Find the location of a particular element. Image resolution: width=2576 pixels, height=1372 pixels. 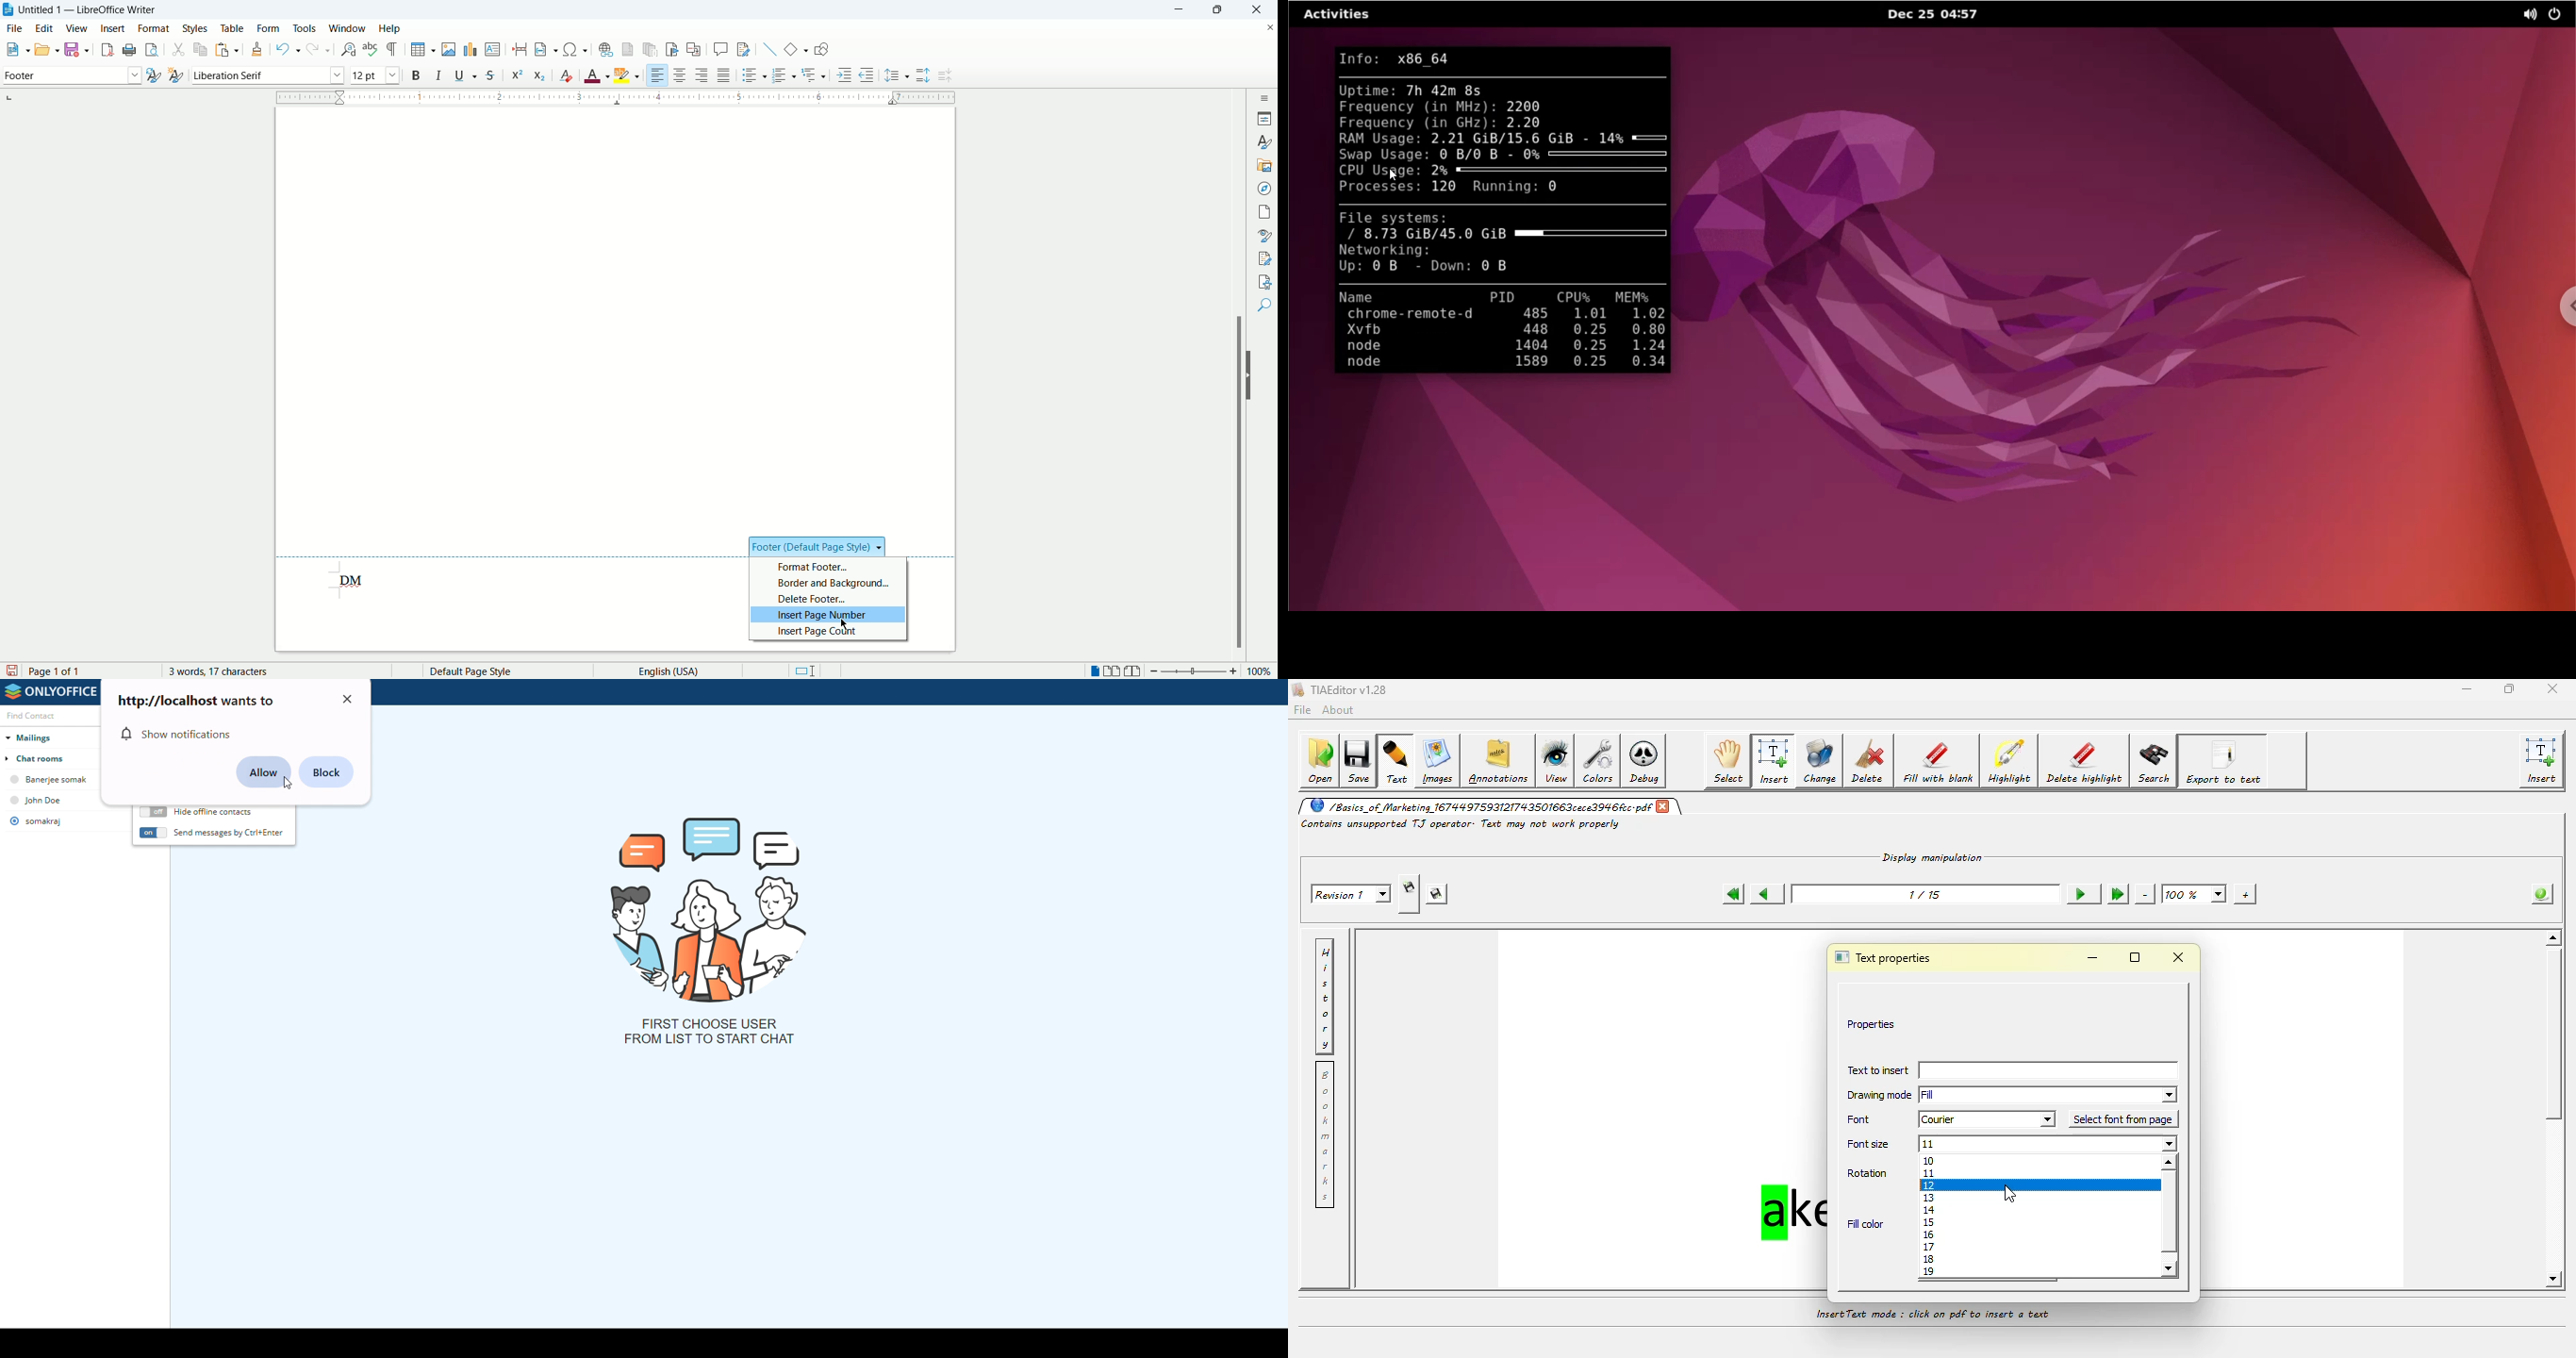

edit is located at coordinates (47, 28).